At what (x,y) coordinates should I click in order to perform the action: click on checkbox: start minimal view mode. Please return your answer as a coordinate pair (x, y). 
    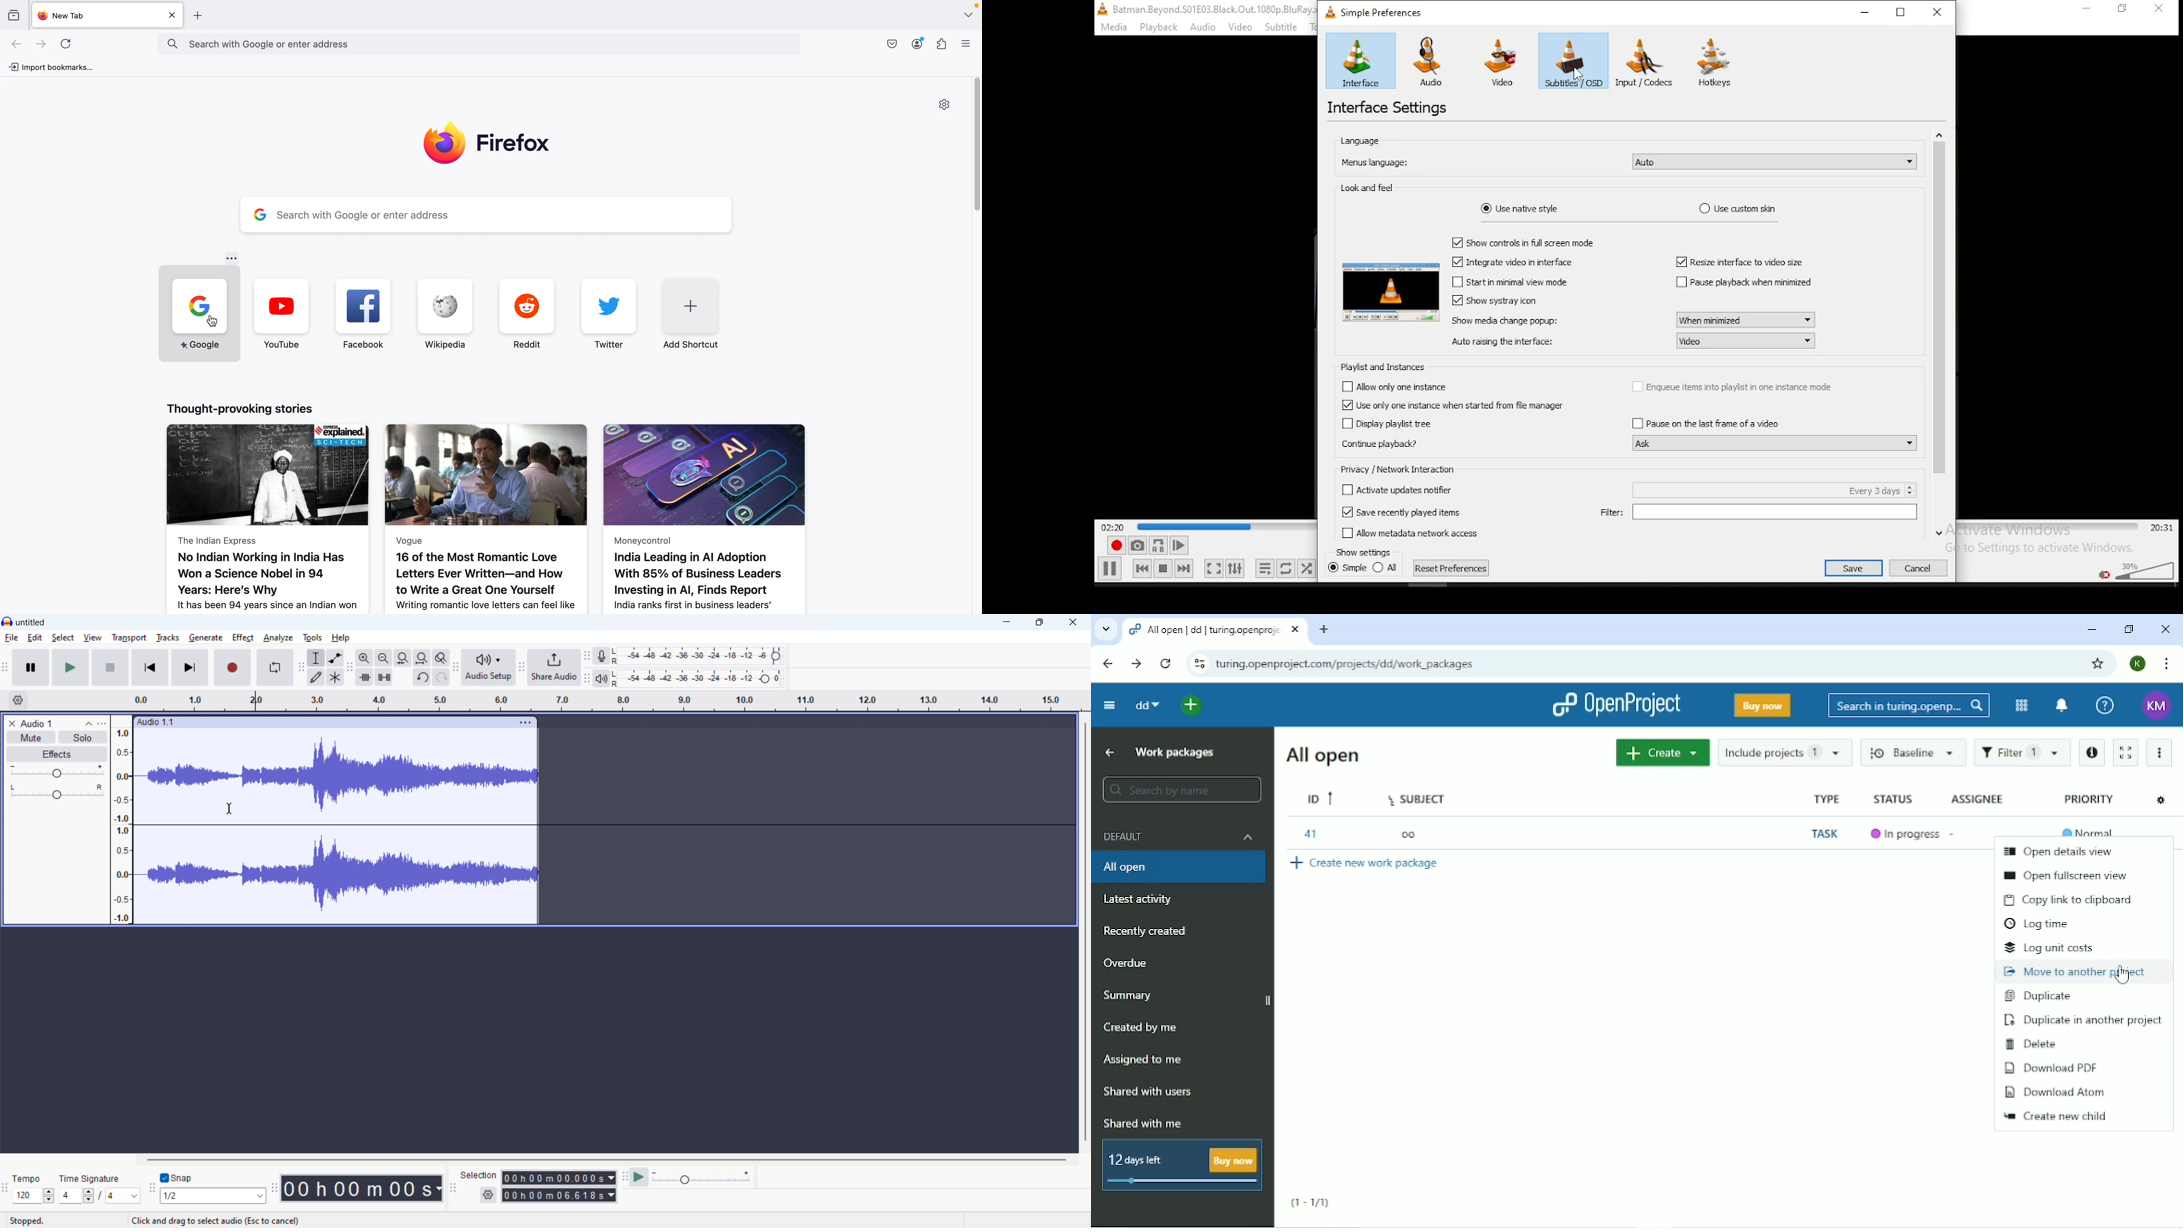
    Looking at the image, I should click on (1512, 281).